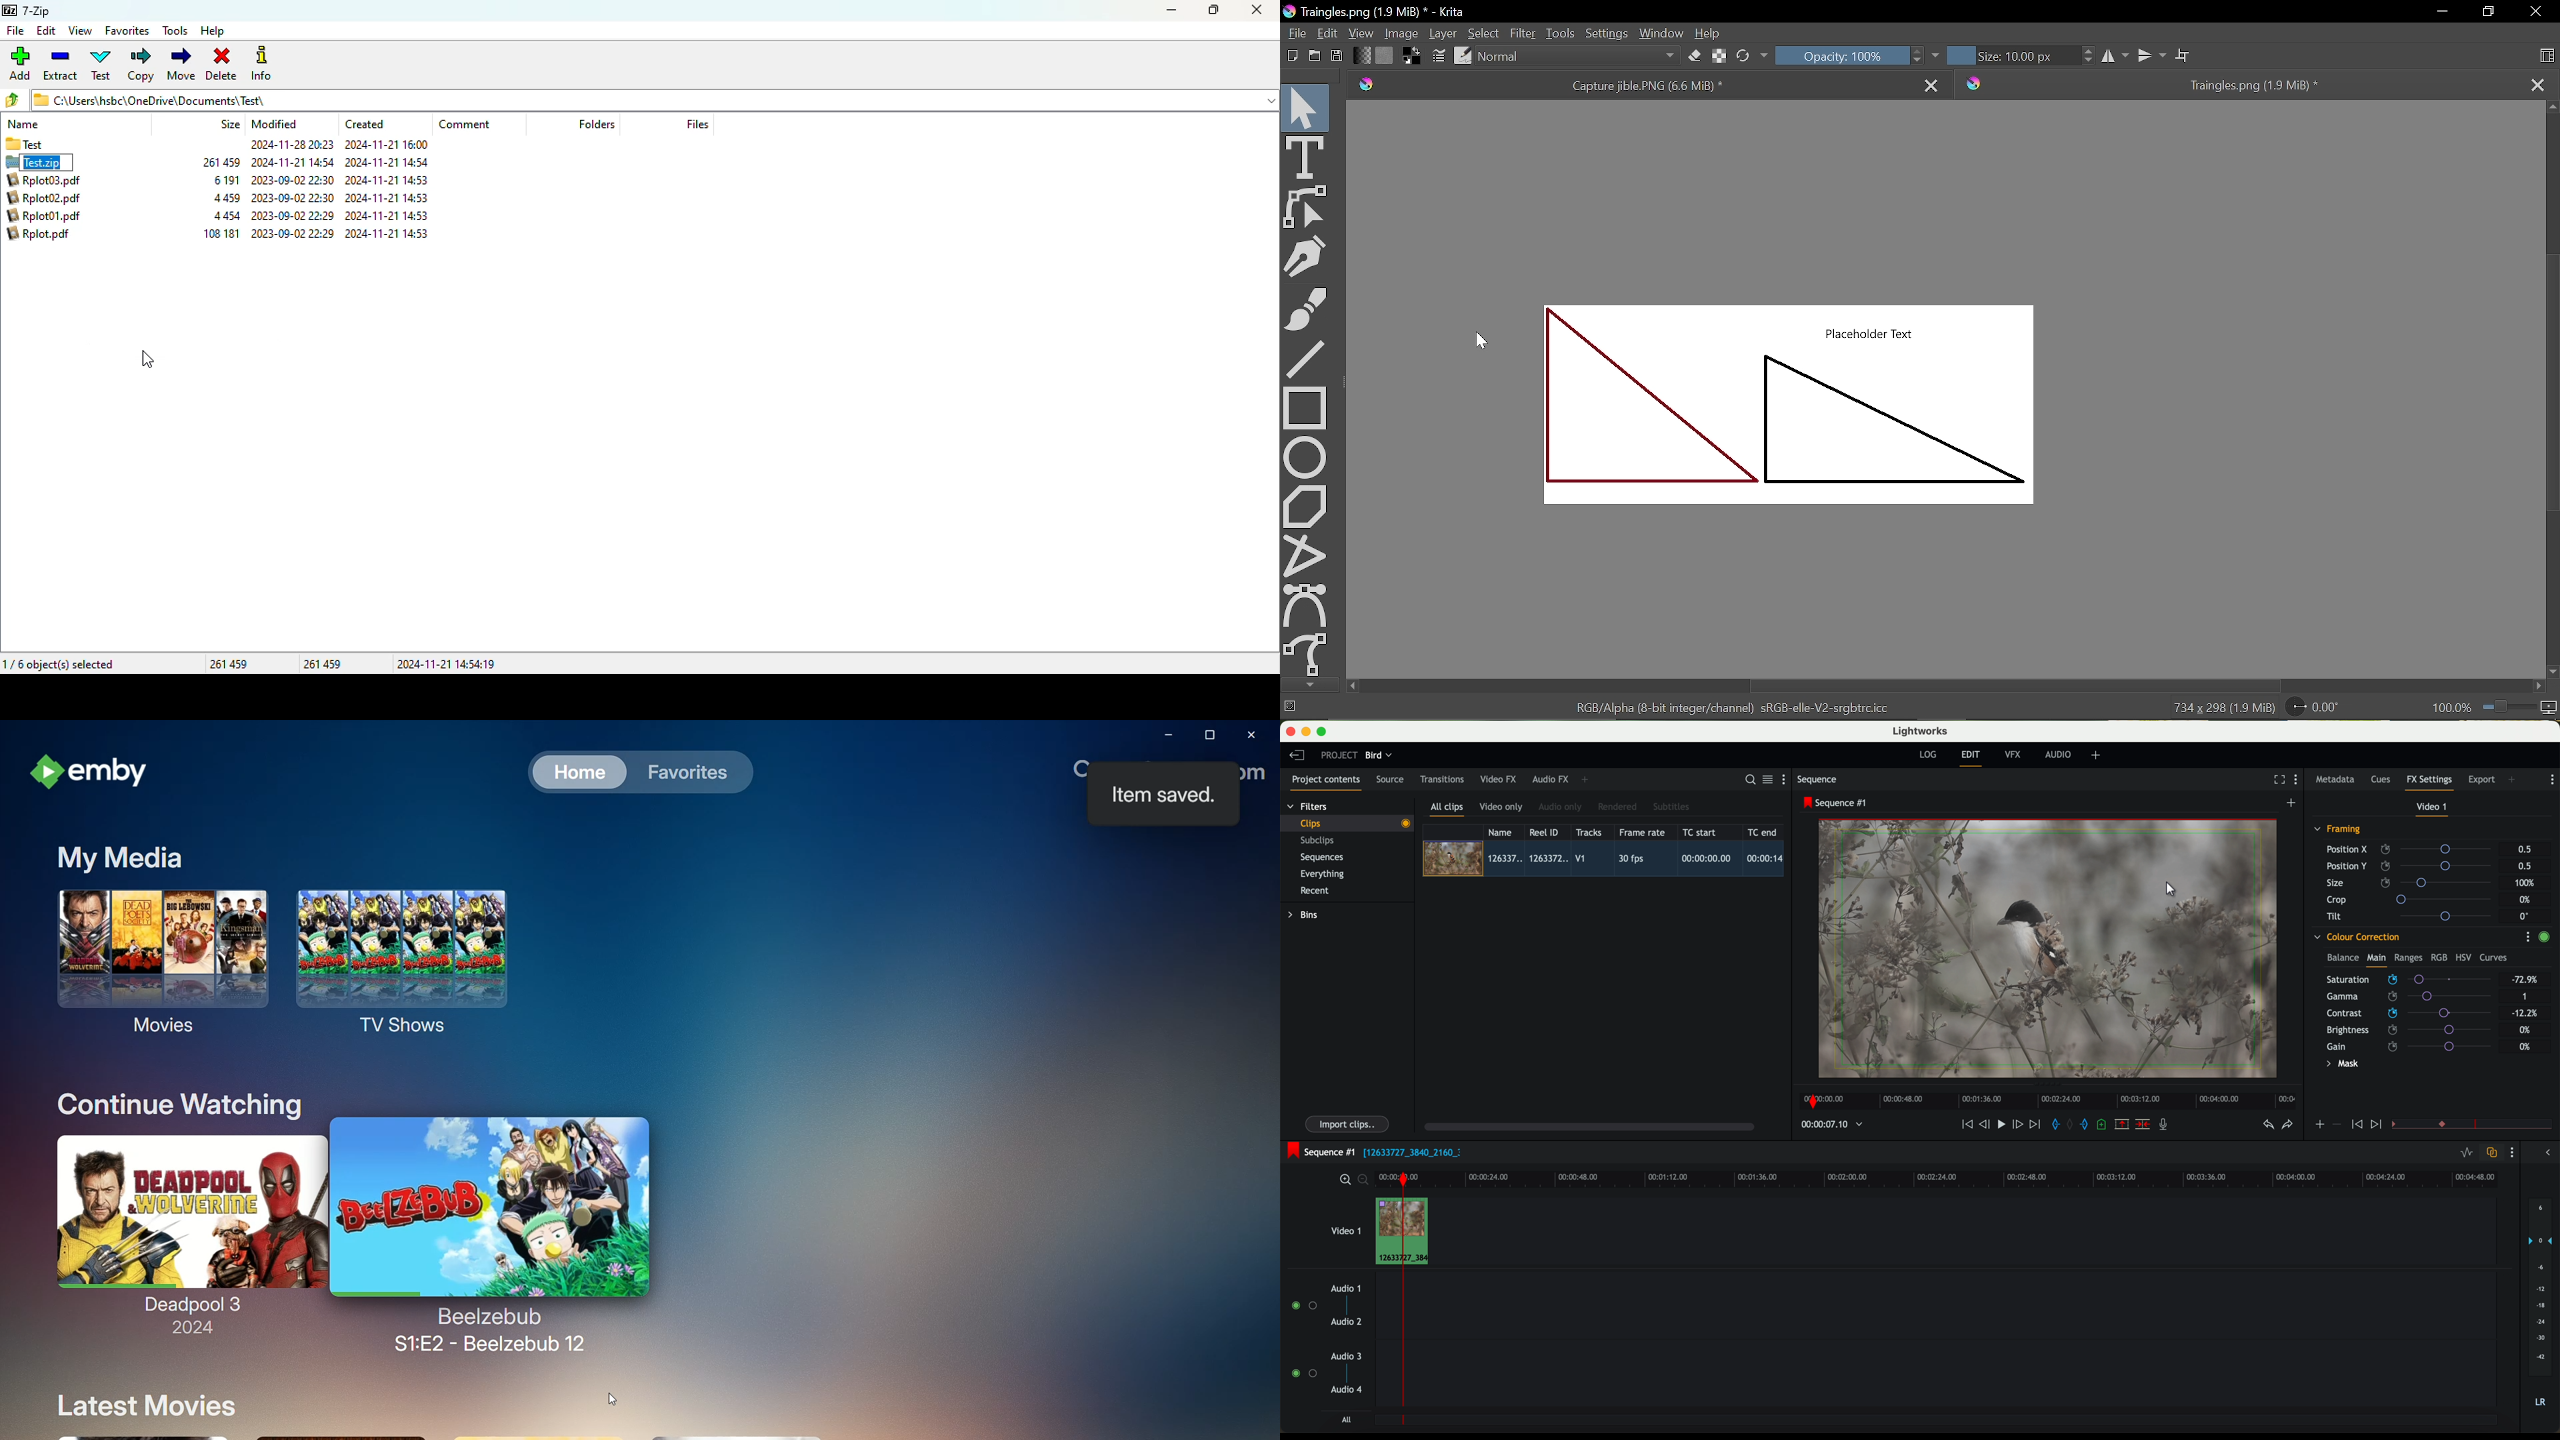  Describe the element at coordinates (1588, 1126) in the screenshot. I see `scroll bar` at that location.